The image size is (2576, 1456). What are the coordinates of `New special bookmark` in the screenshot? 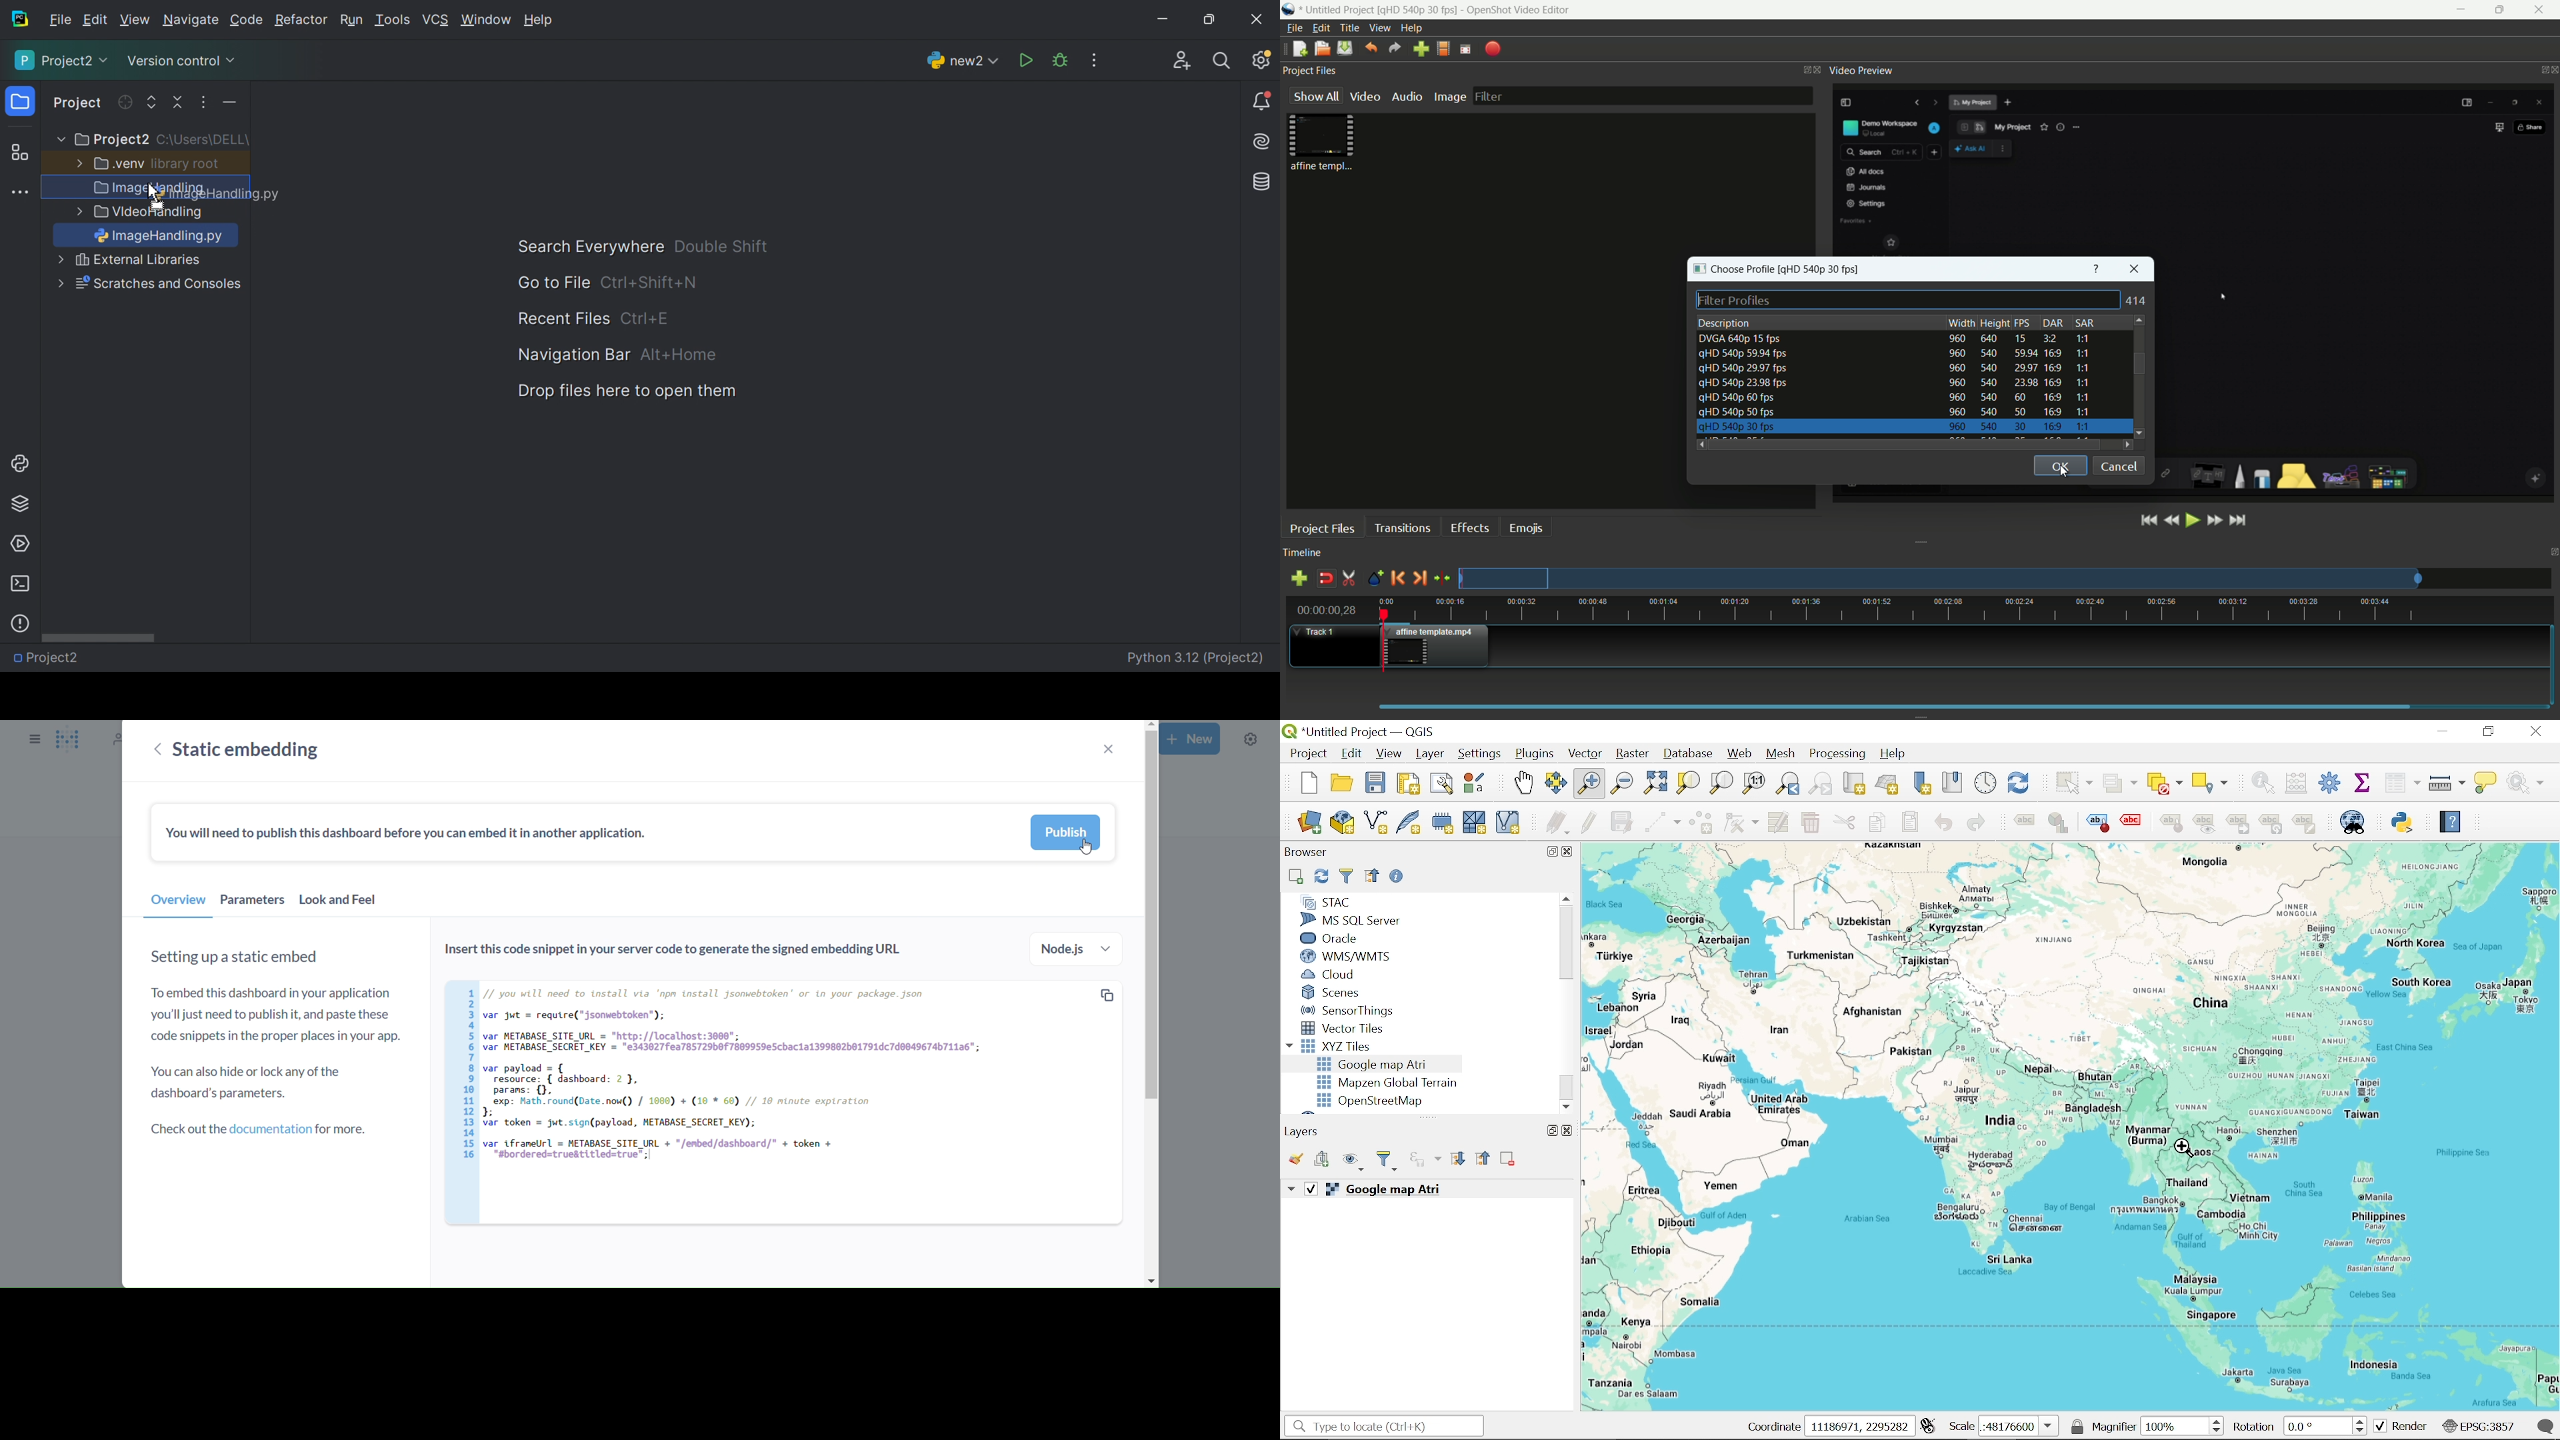 It's located at (1922, 784).